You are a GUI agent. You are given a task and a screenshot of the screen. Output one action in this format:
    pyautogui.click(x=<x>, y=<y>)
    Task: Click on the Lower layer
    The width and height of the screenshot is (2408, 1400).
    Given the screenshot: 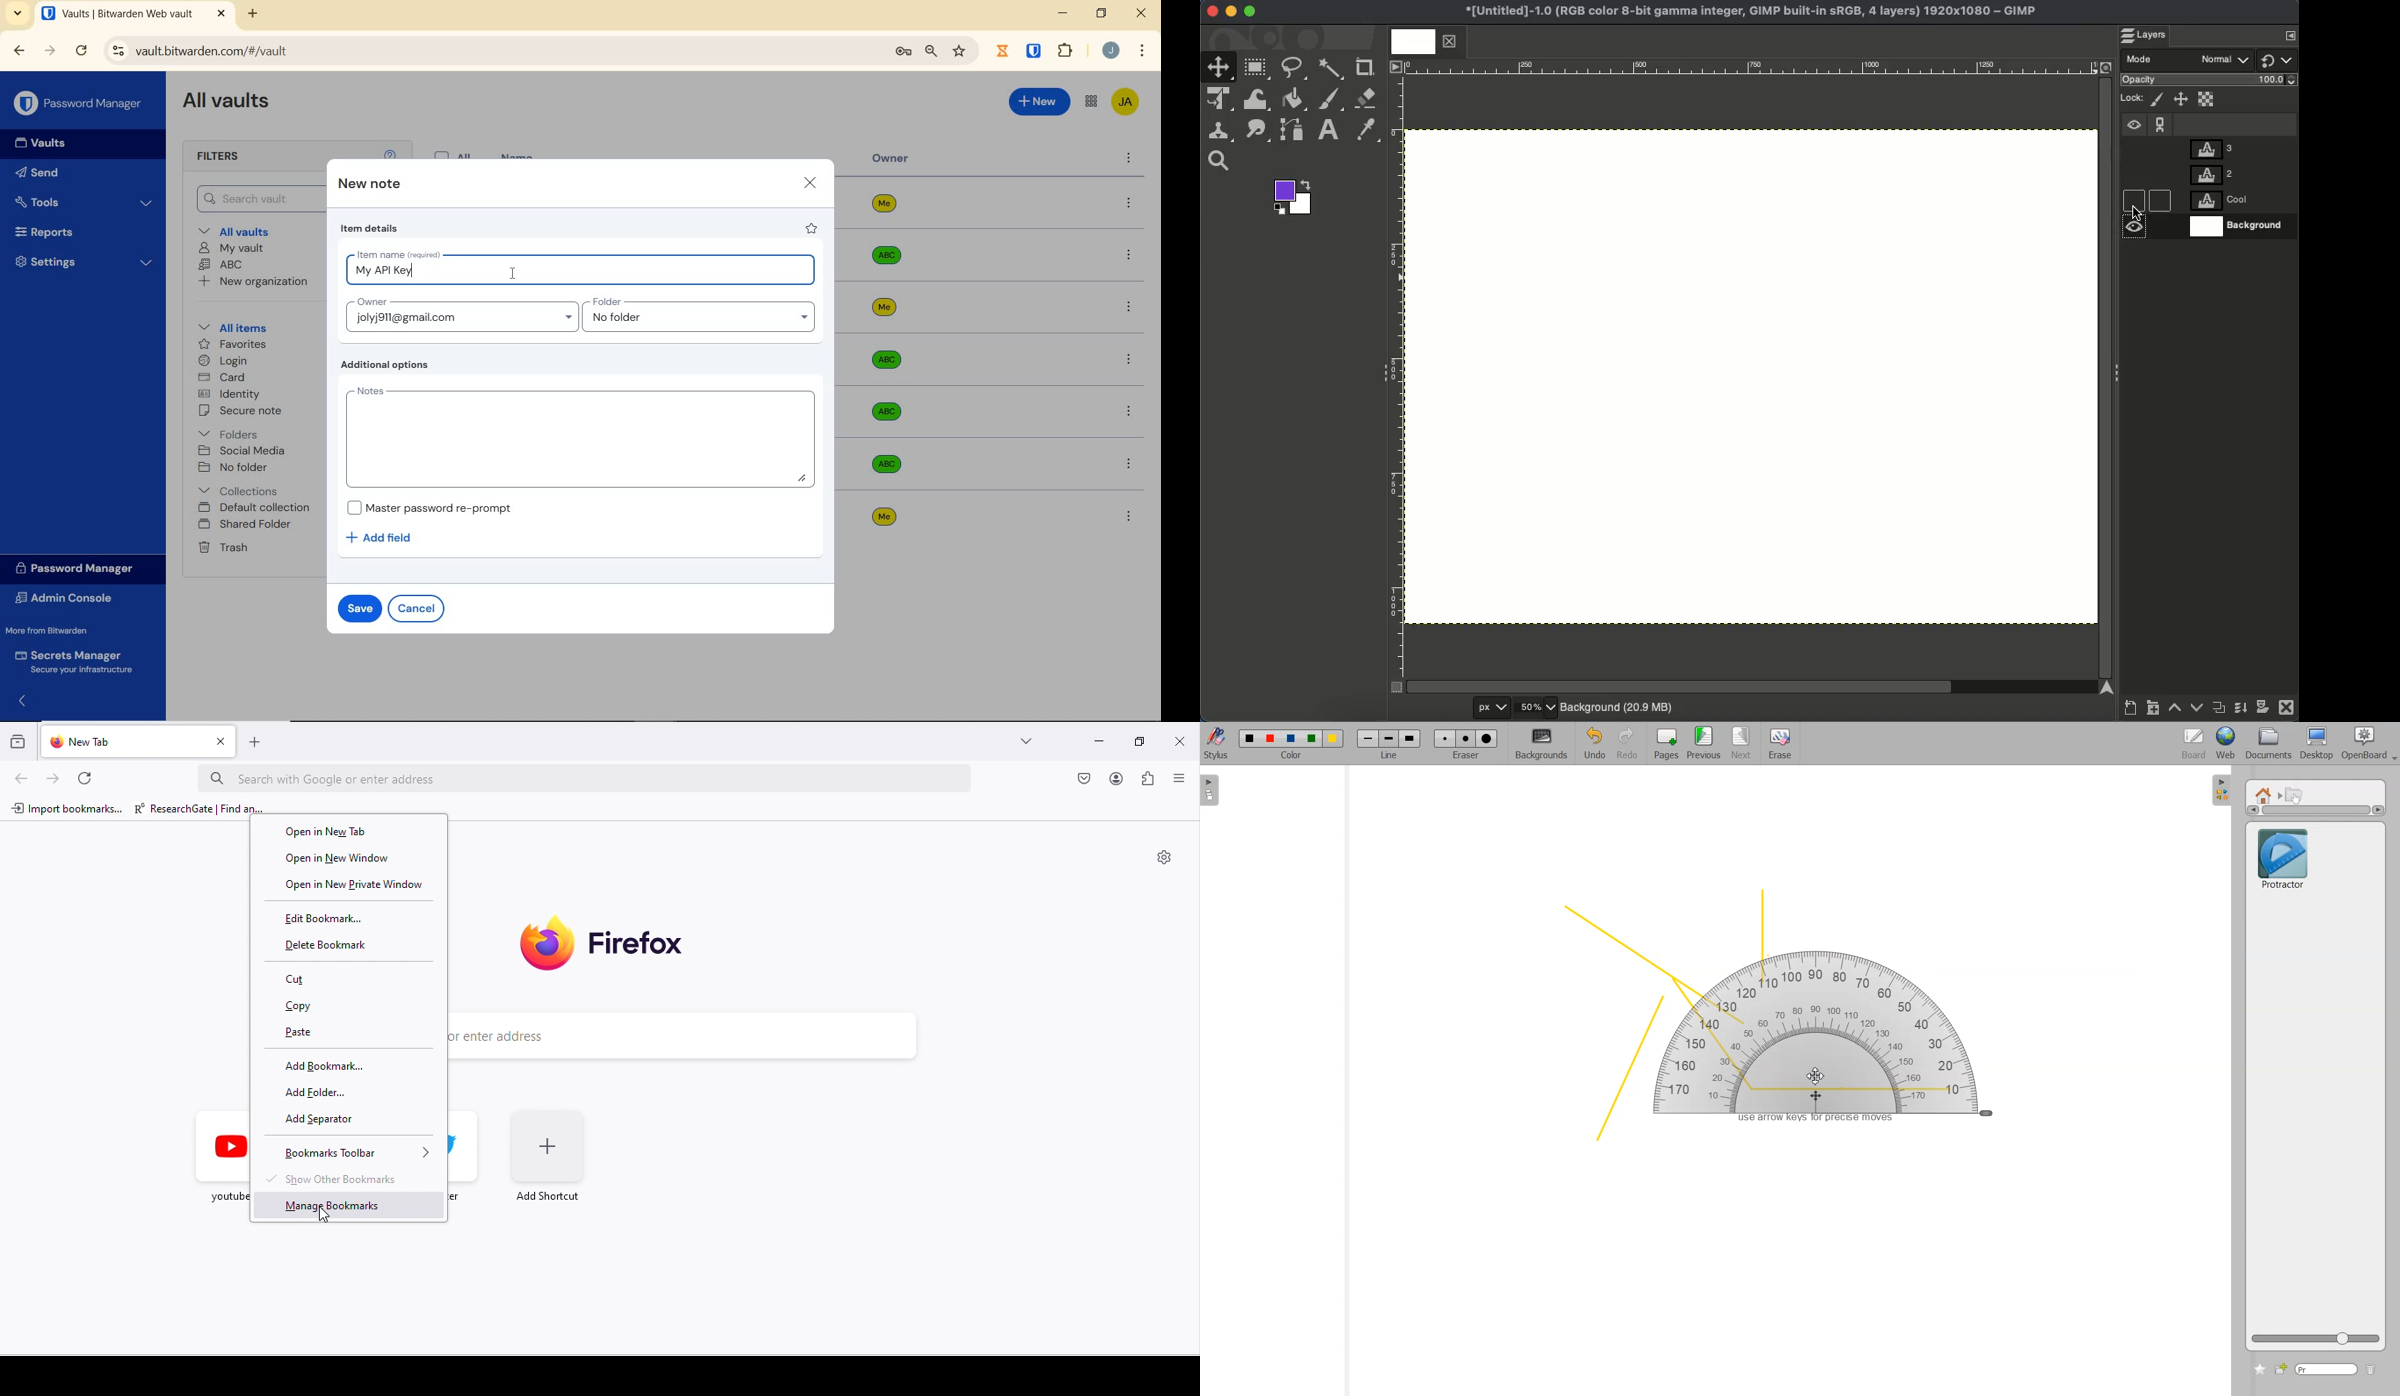 What is the action you would take?
    pyautogui.click(x=2196, y=710)
    